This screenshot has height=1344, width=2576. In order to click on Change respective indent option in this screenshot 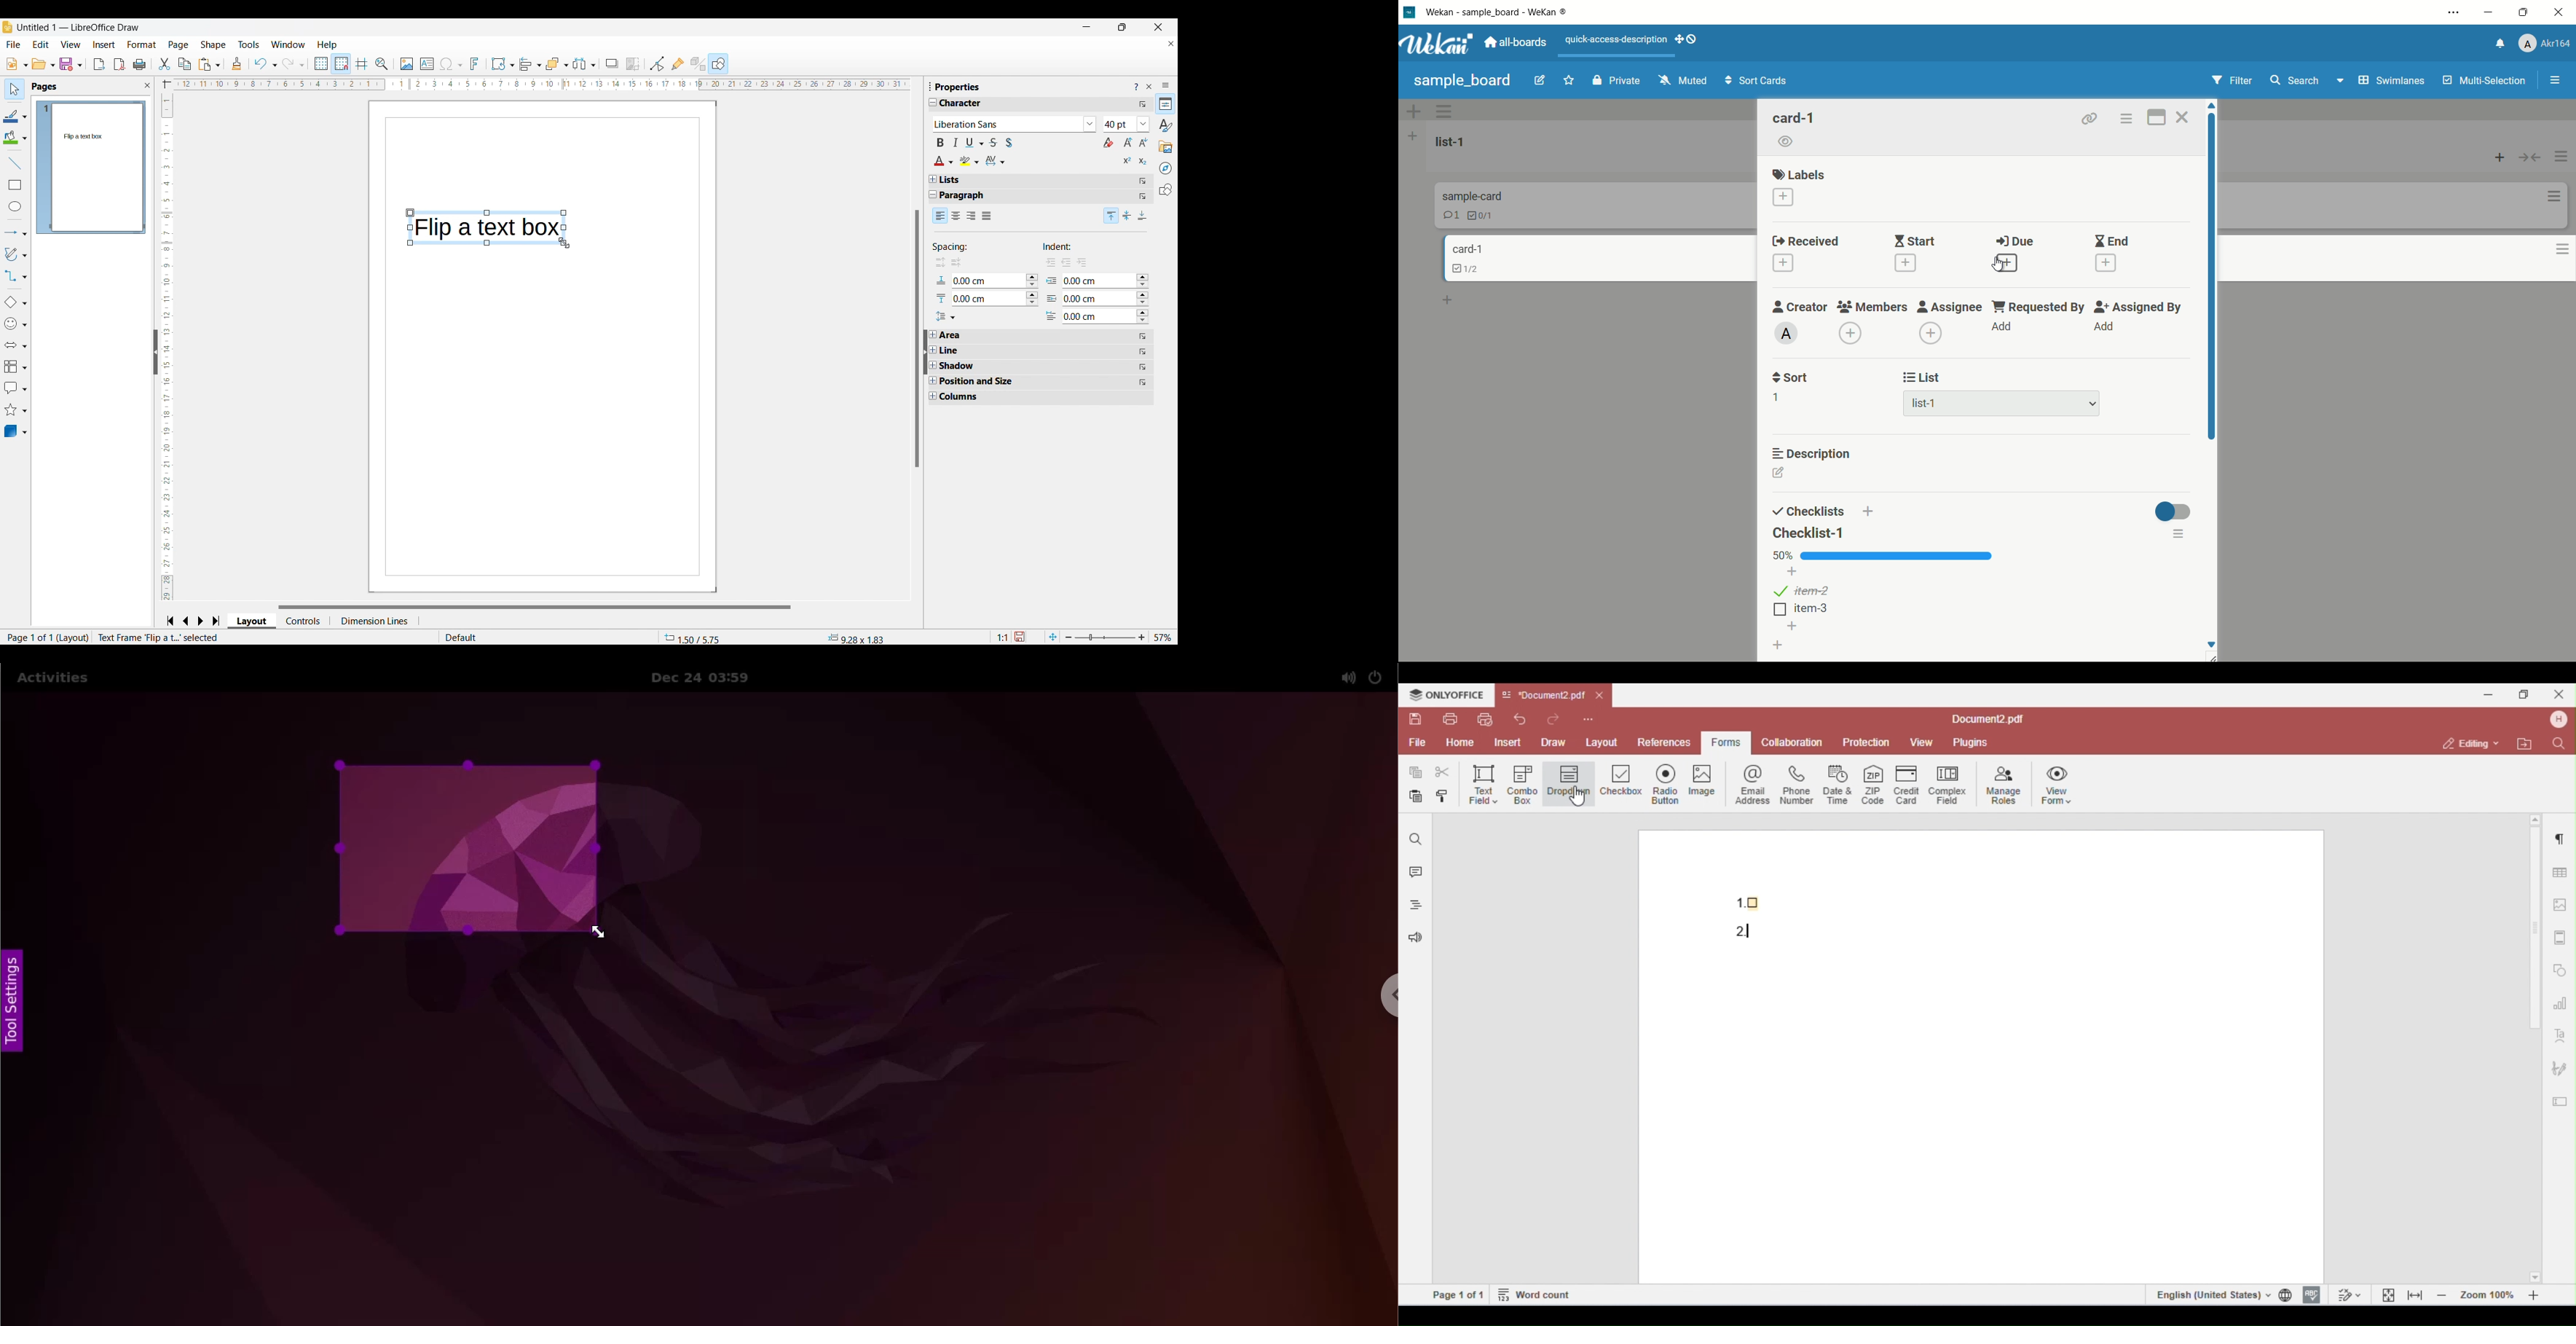, I will do `click(1144, 300)`.